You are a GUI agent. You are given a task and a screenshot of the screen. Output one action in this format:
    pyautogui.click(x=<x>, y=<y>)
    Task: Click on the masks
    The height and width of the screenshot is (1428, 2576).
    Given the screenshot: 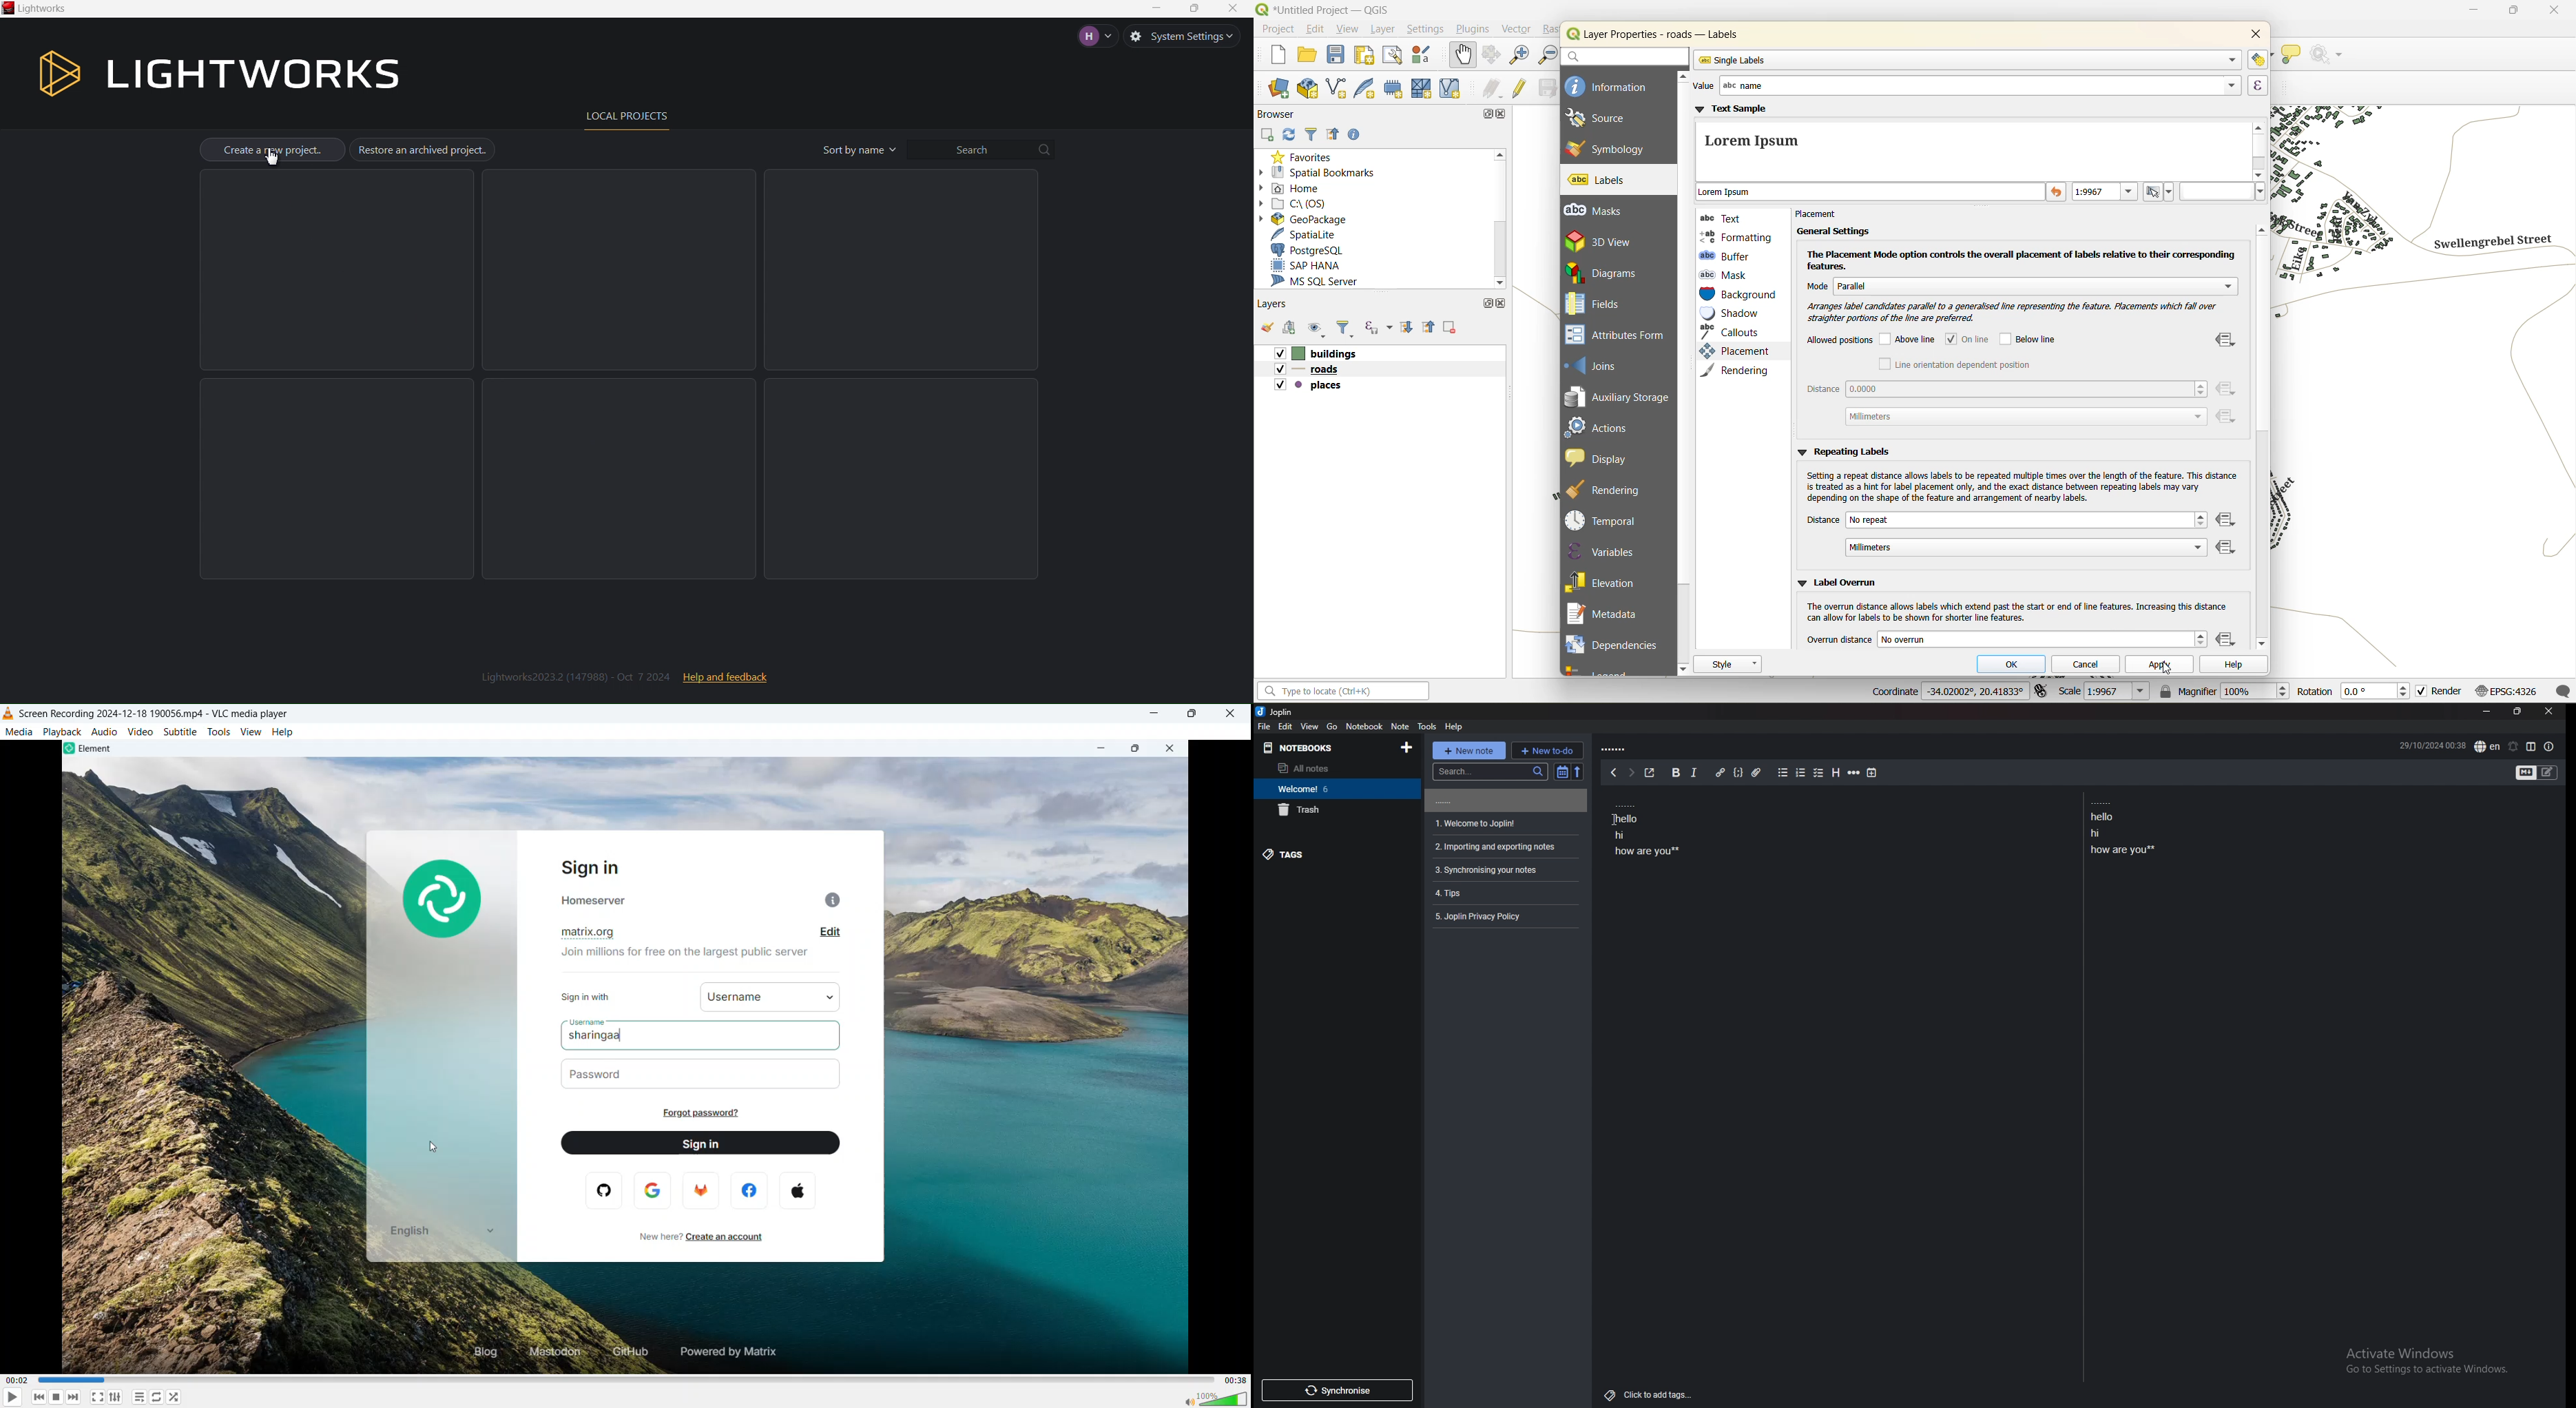 What is the action you would take?
    pyautogui.click(x=1601, y=211)
    